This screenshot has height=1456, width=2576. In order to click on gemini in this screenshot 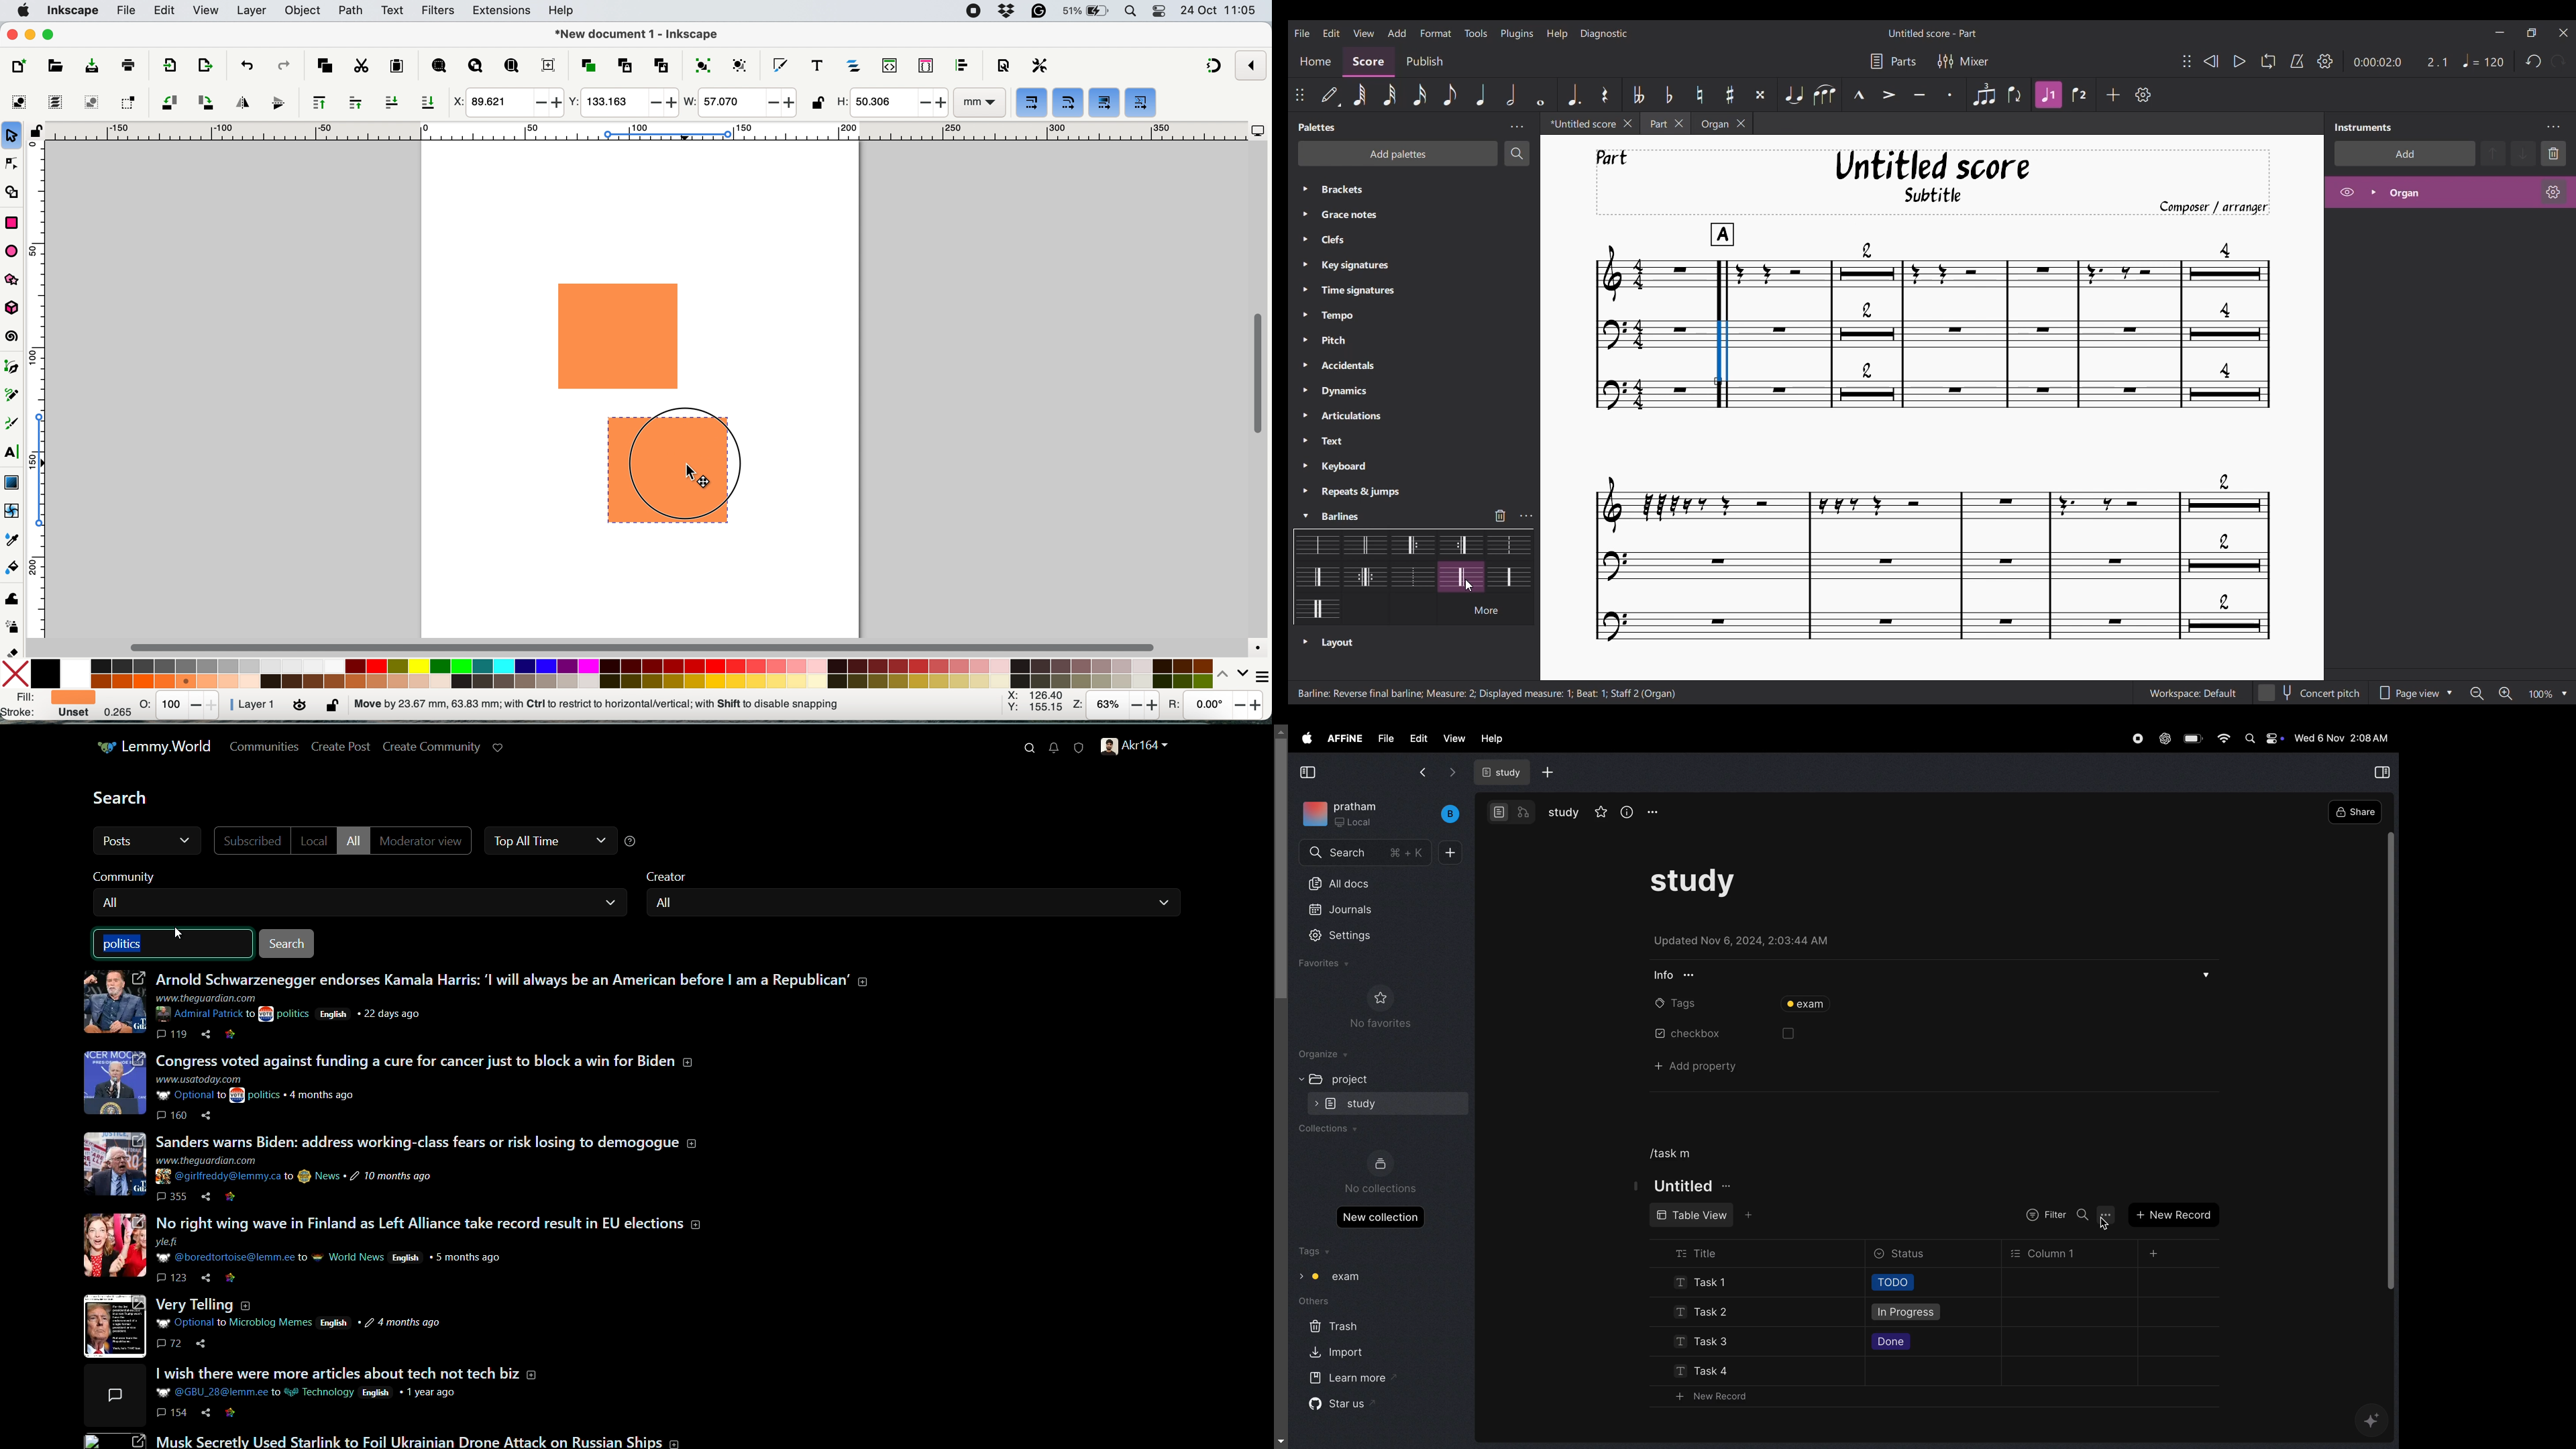, I will do `click(2371, 1418)`.